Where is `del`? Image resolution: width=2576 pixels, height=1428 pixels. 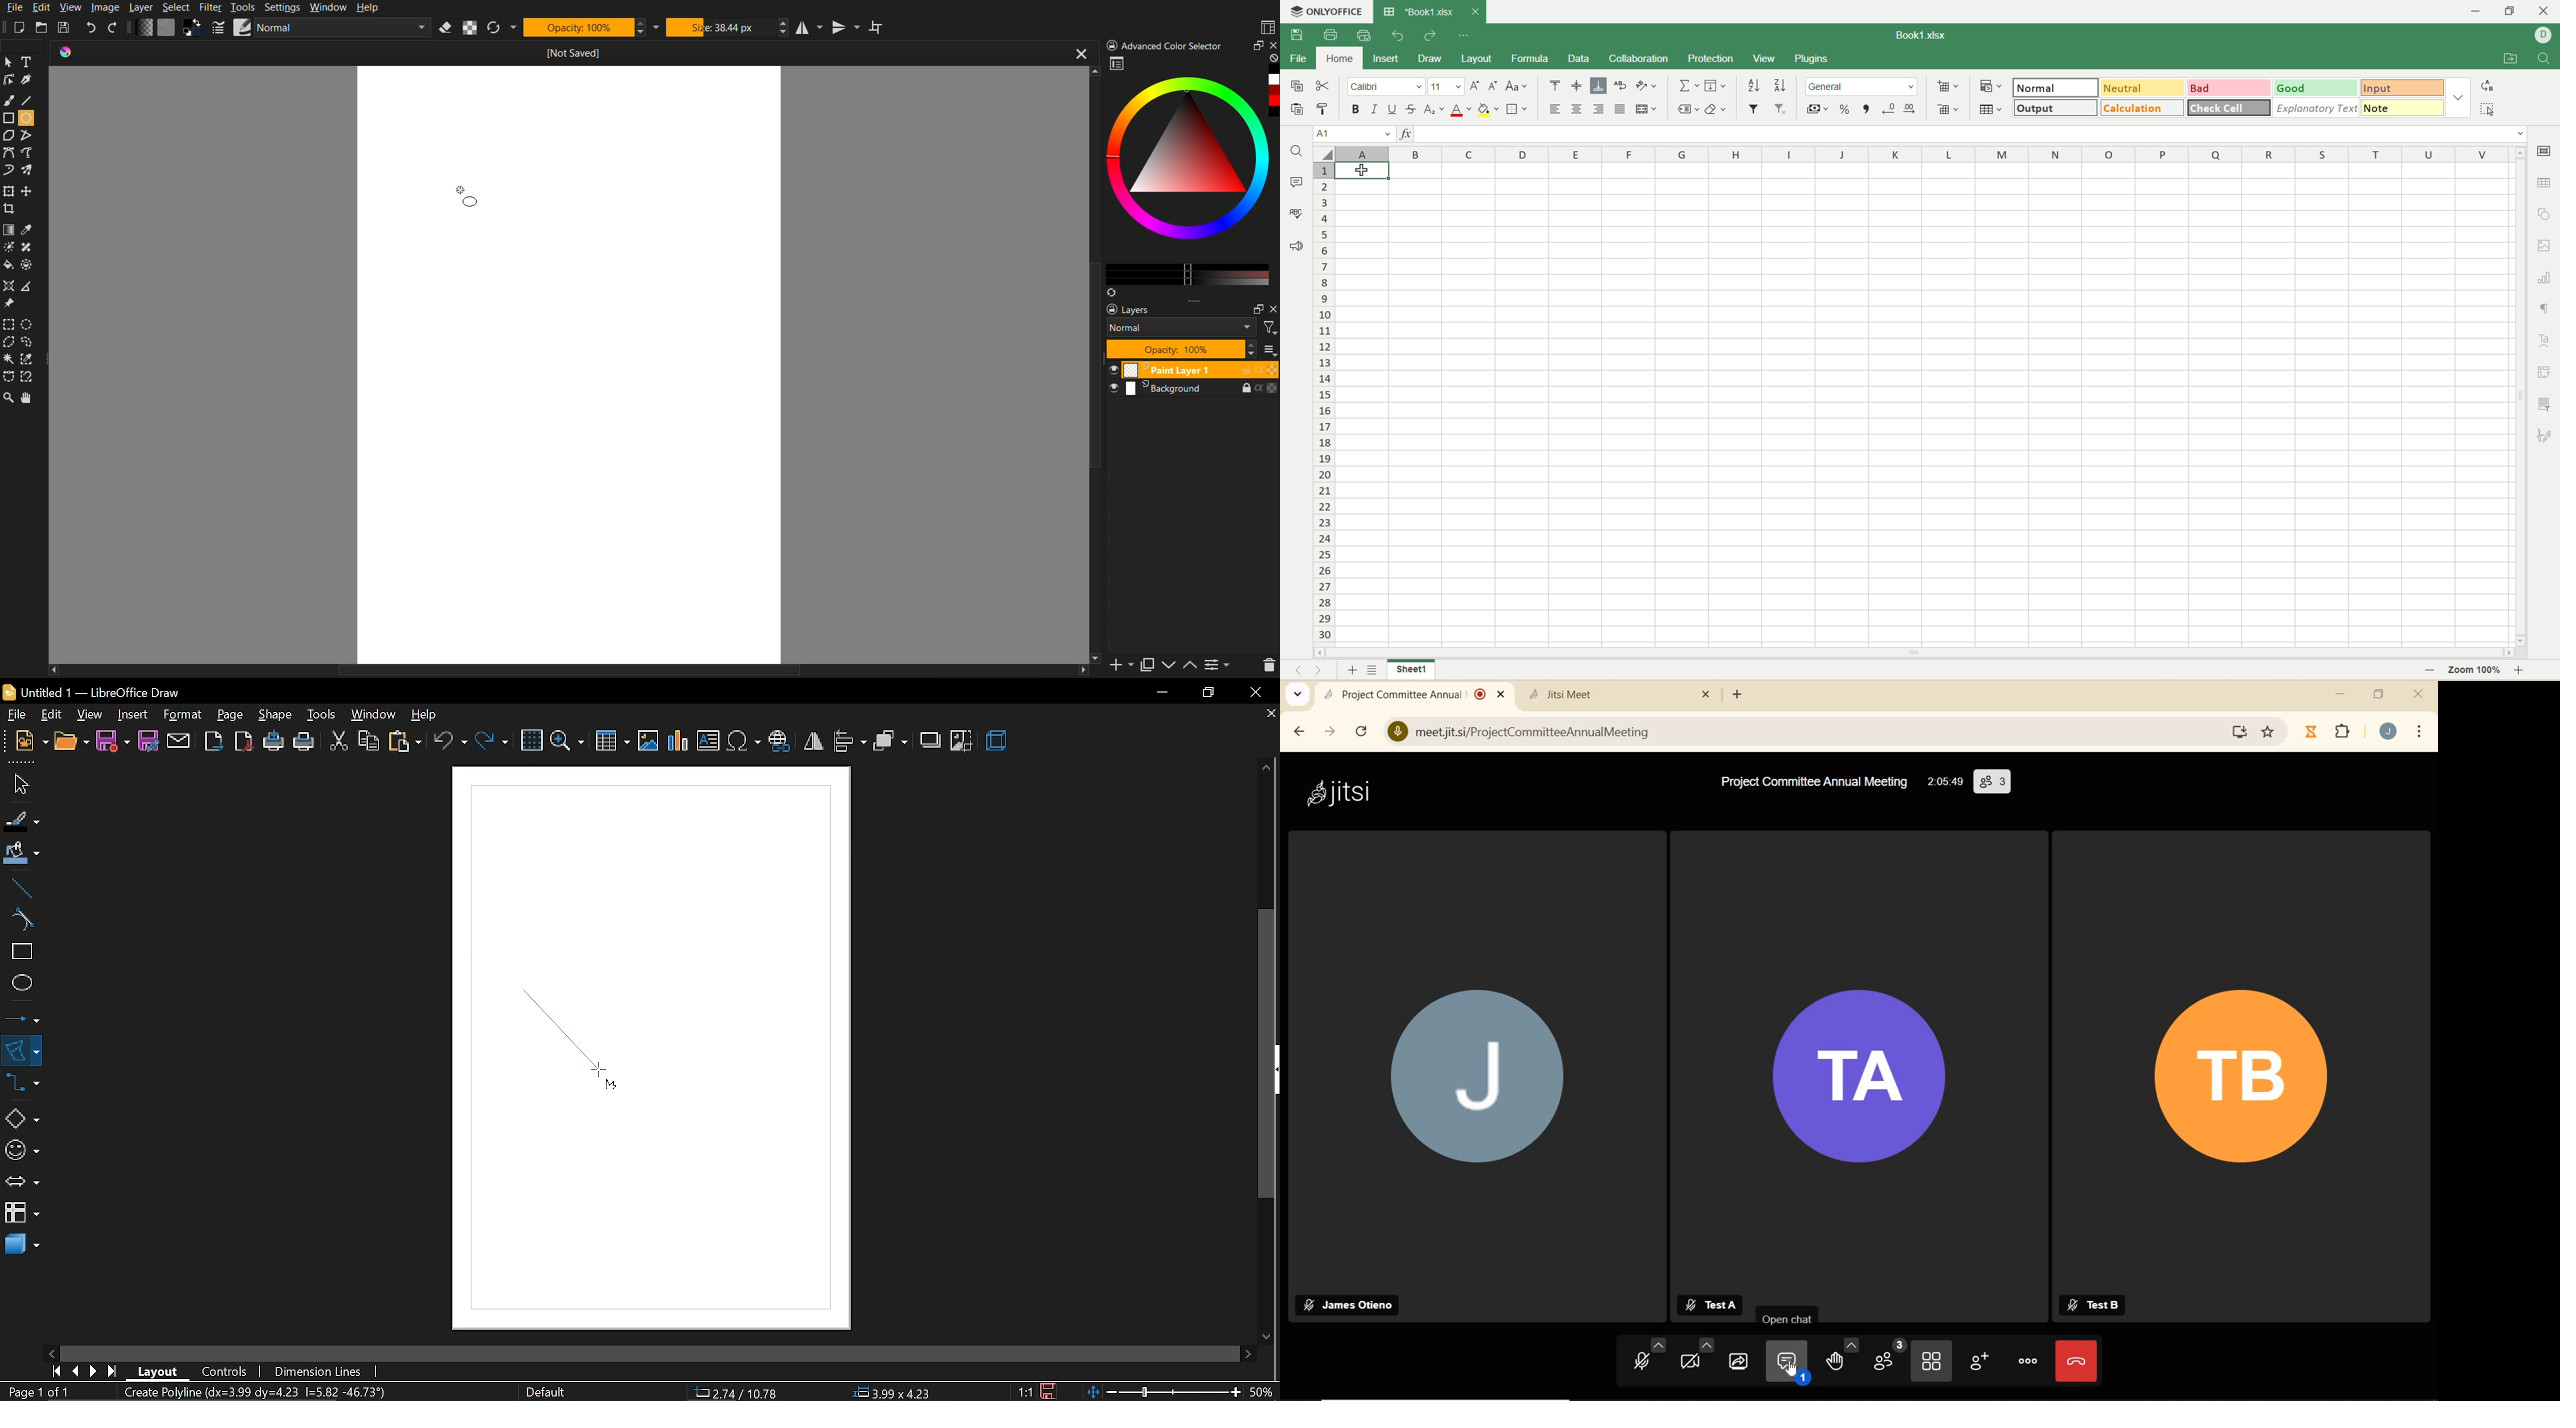
del is located at coordinates (1272, 668).